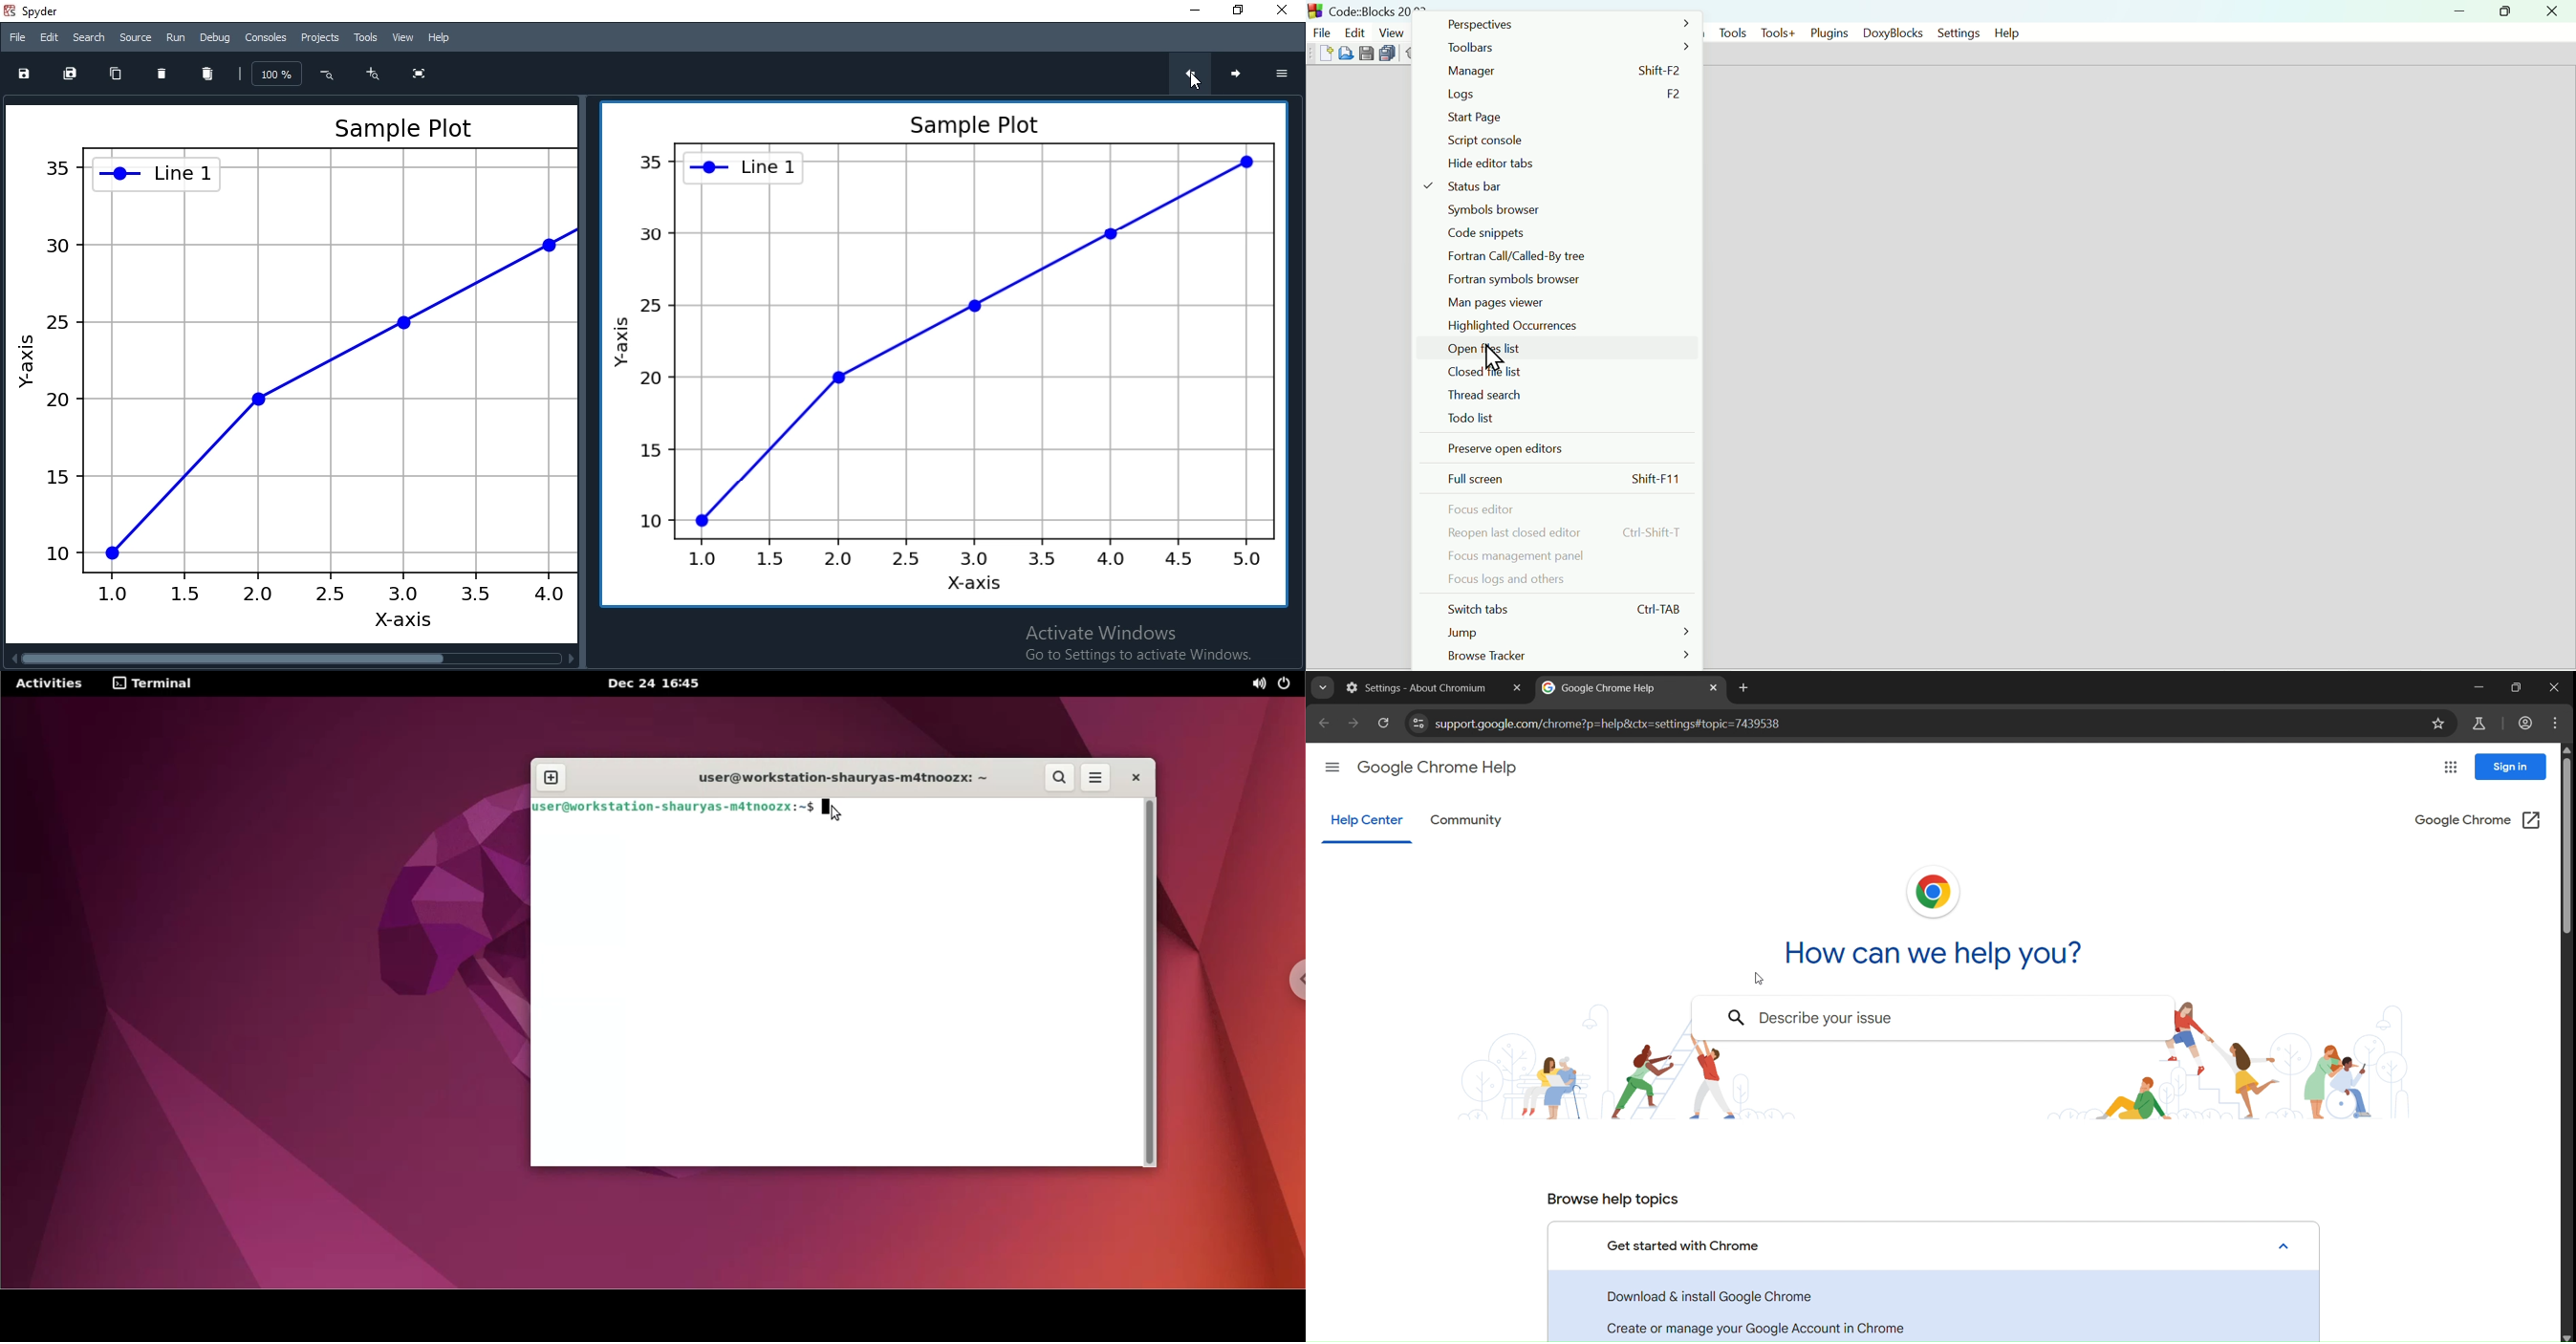 The width and height of the screenshot is (2576, 1344). Describe the element at coordinates (266, 38) in the screenshot. I see `Consoles` at that location.